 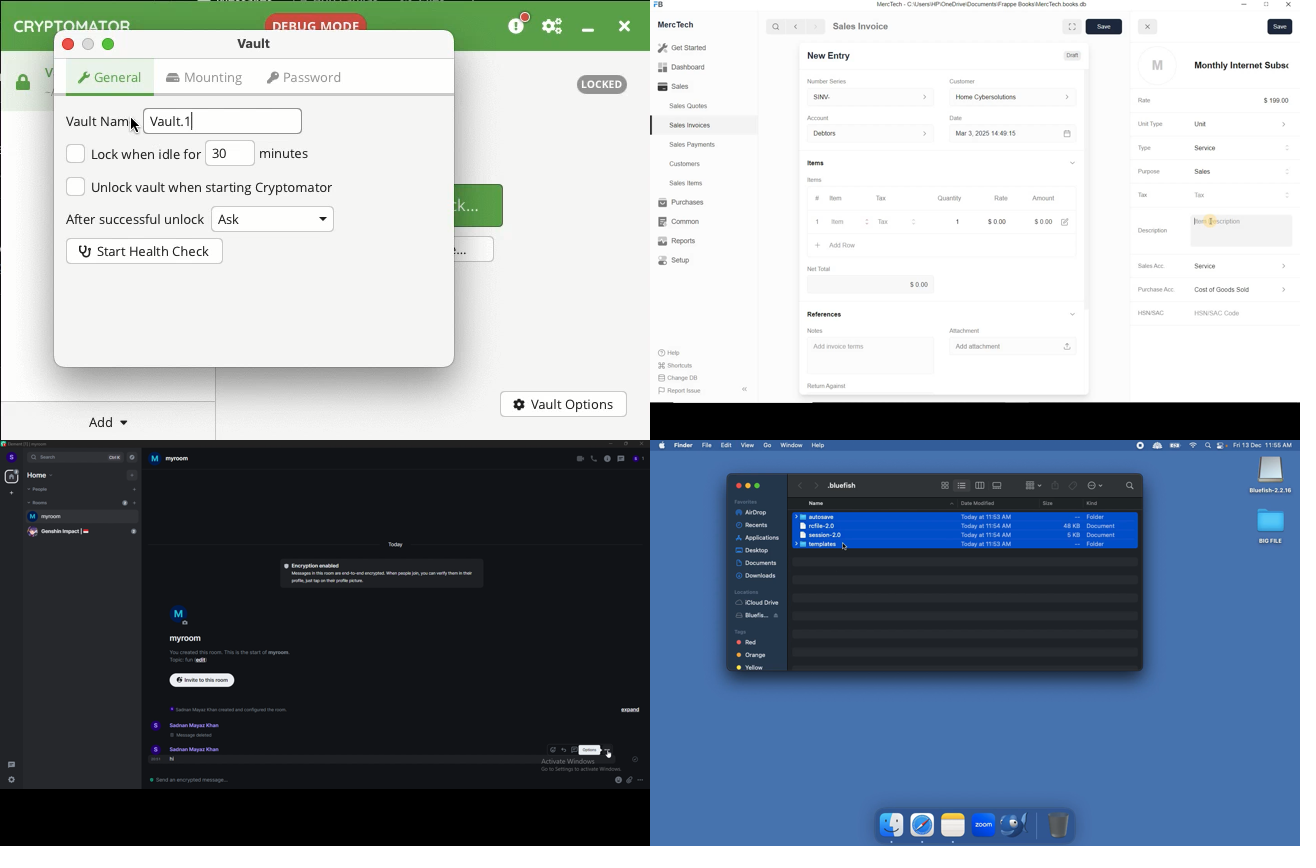 I want to click on Amount, so click(x=1042, y=198).